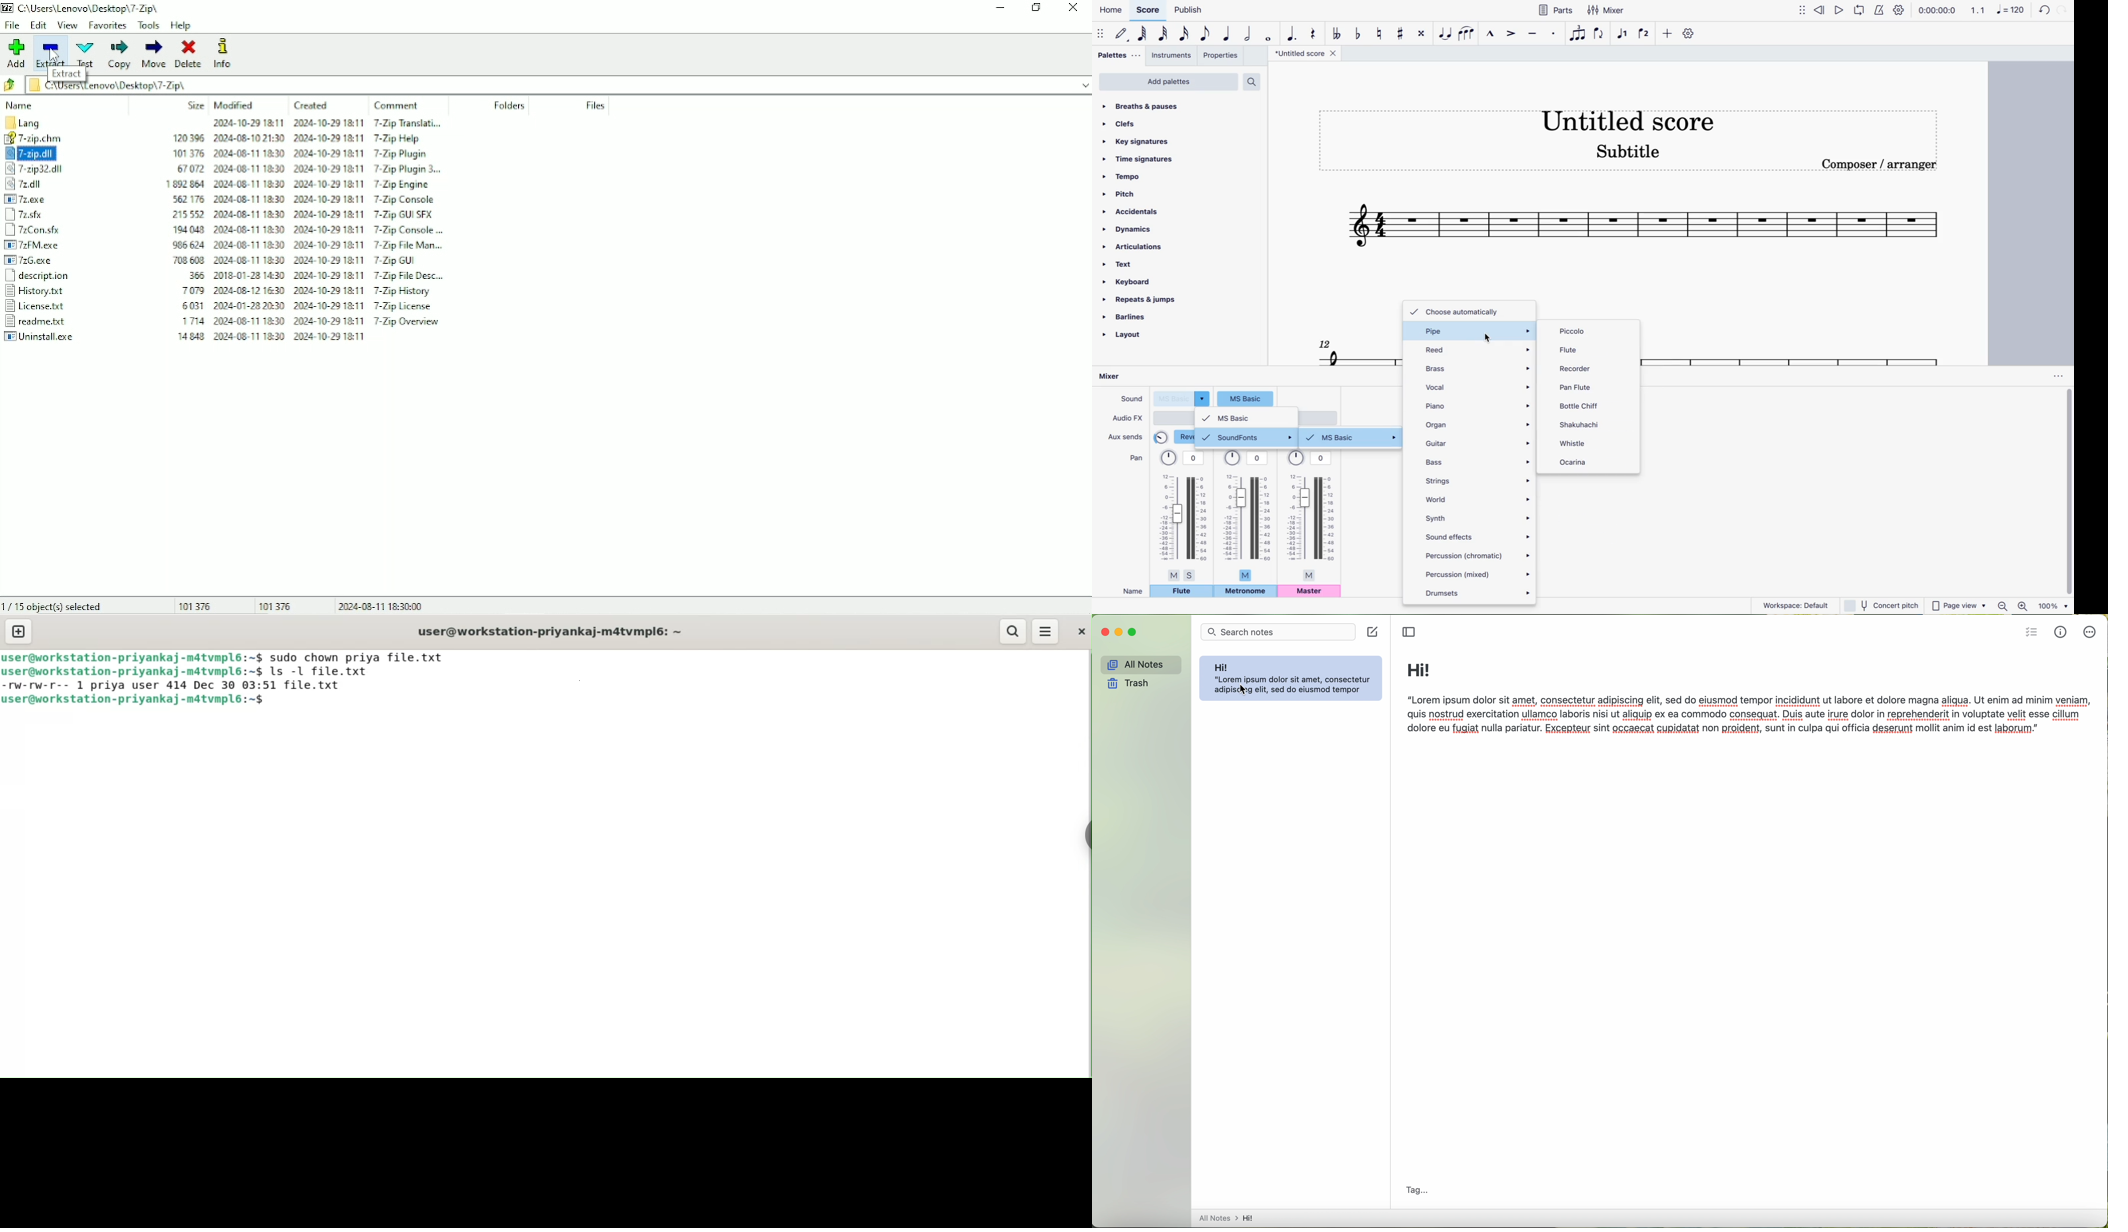 The height and width of the screenshot is (1232, 2128). What do you see at coordinates (56, 322) in the screenshot?
I see `readme.txt` at bounding box center [56, 322].